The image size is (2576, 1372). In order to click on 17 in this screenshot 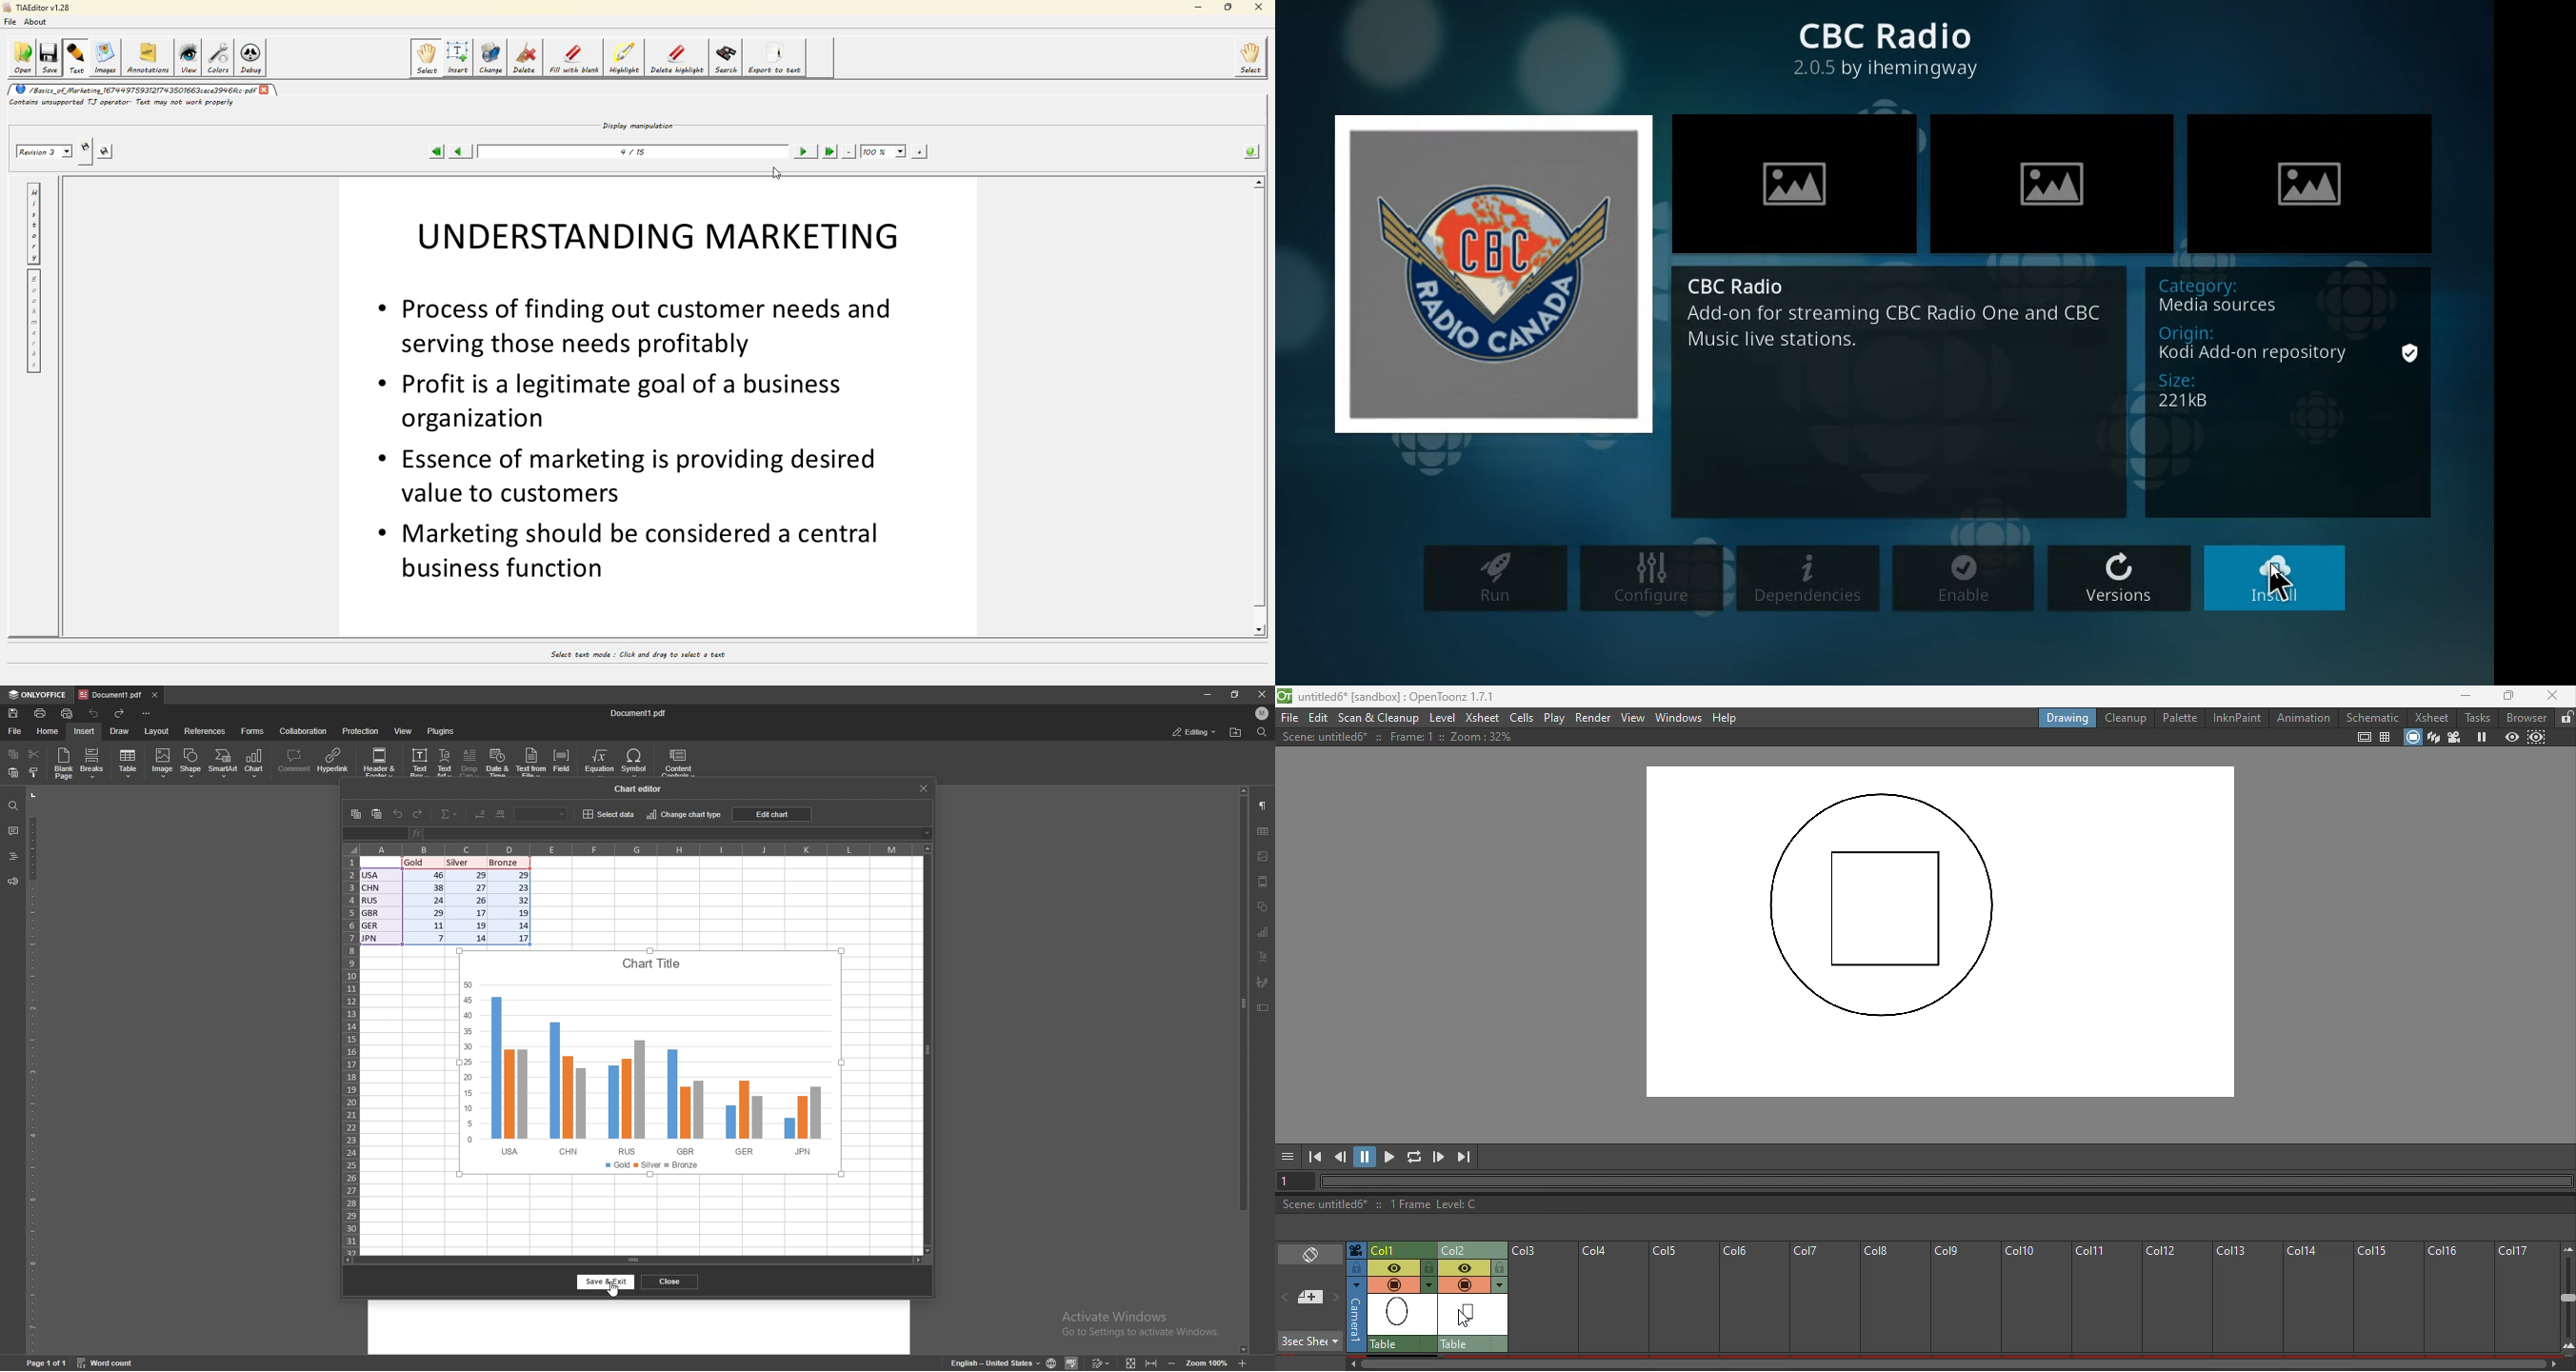, I will do `click(476, 912)`.